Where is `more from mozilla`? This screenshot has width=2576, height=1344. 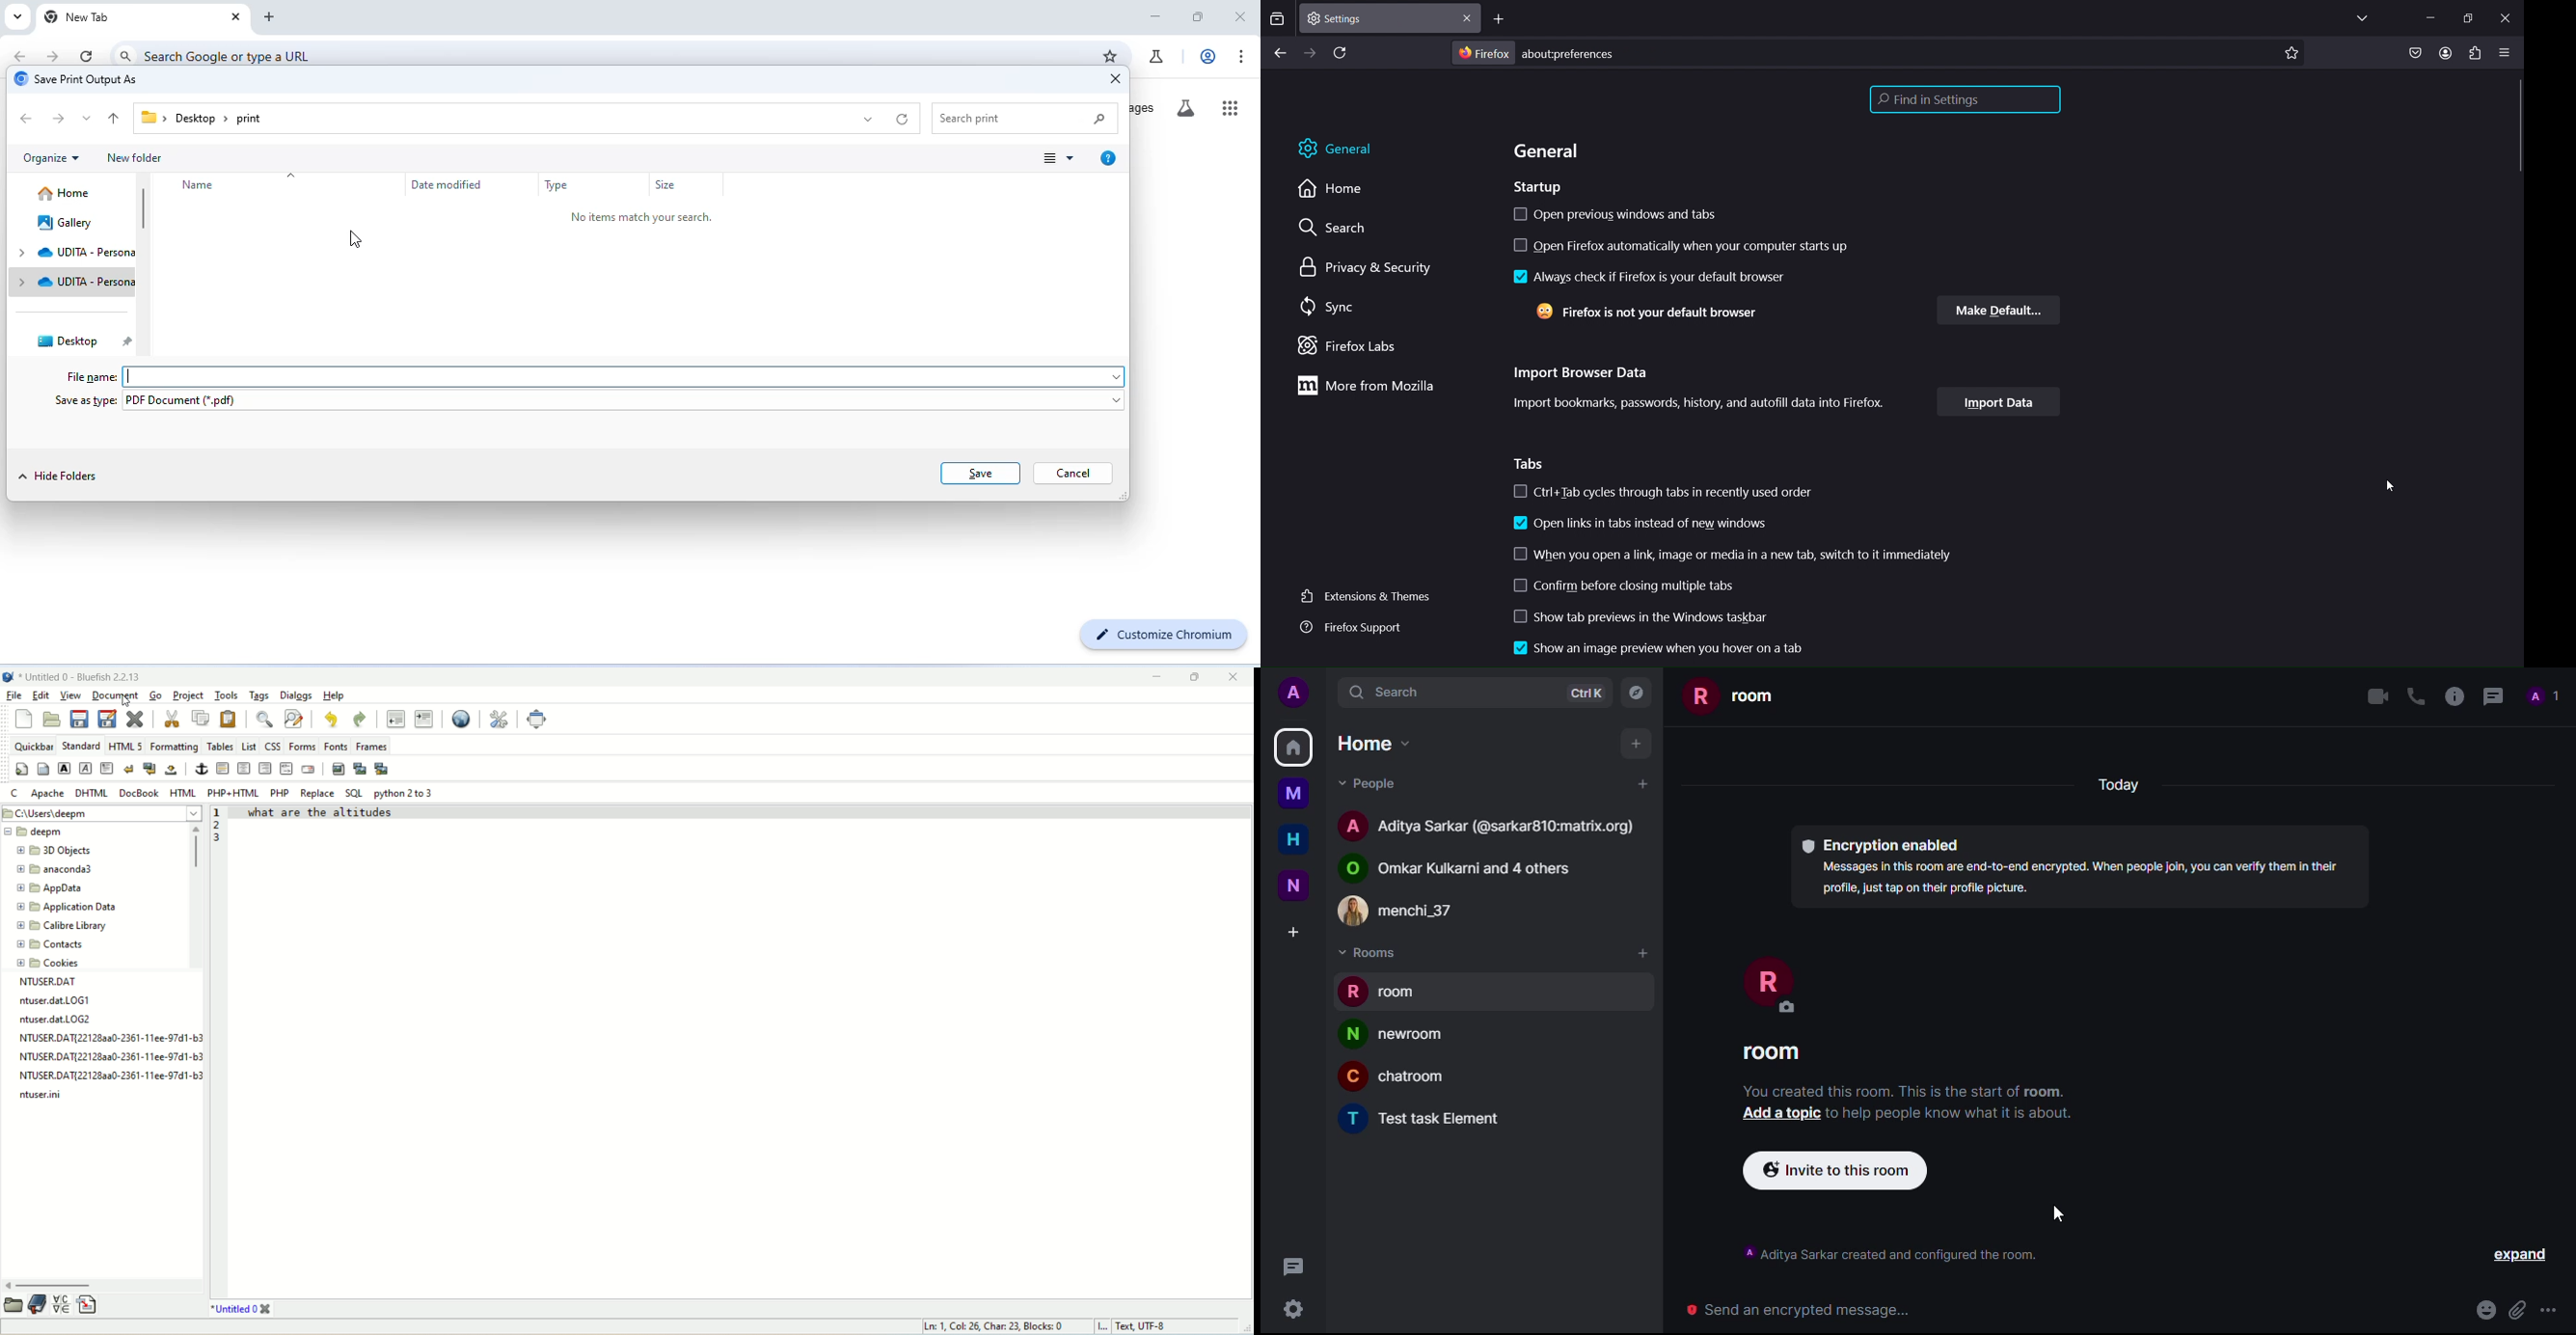 more from mozilla is located at coordinates (1366, 384).